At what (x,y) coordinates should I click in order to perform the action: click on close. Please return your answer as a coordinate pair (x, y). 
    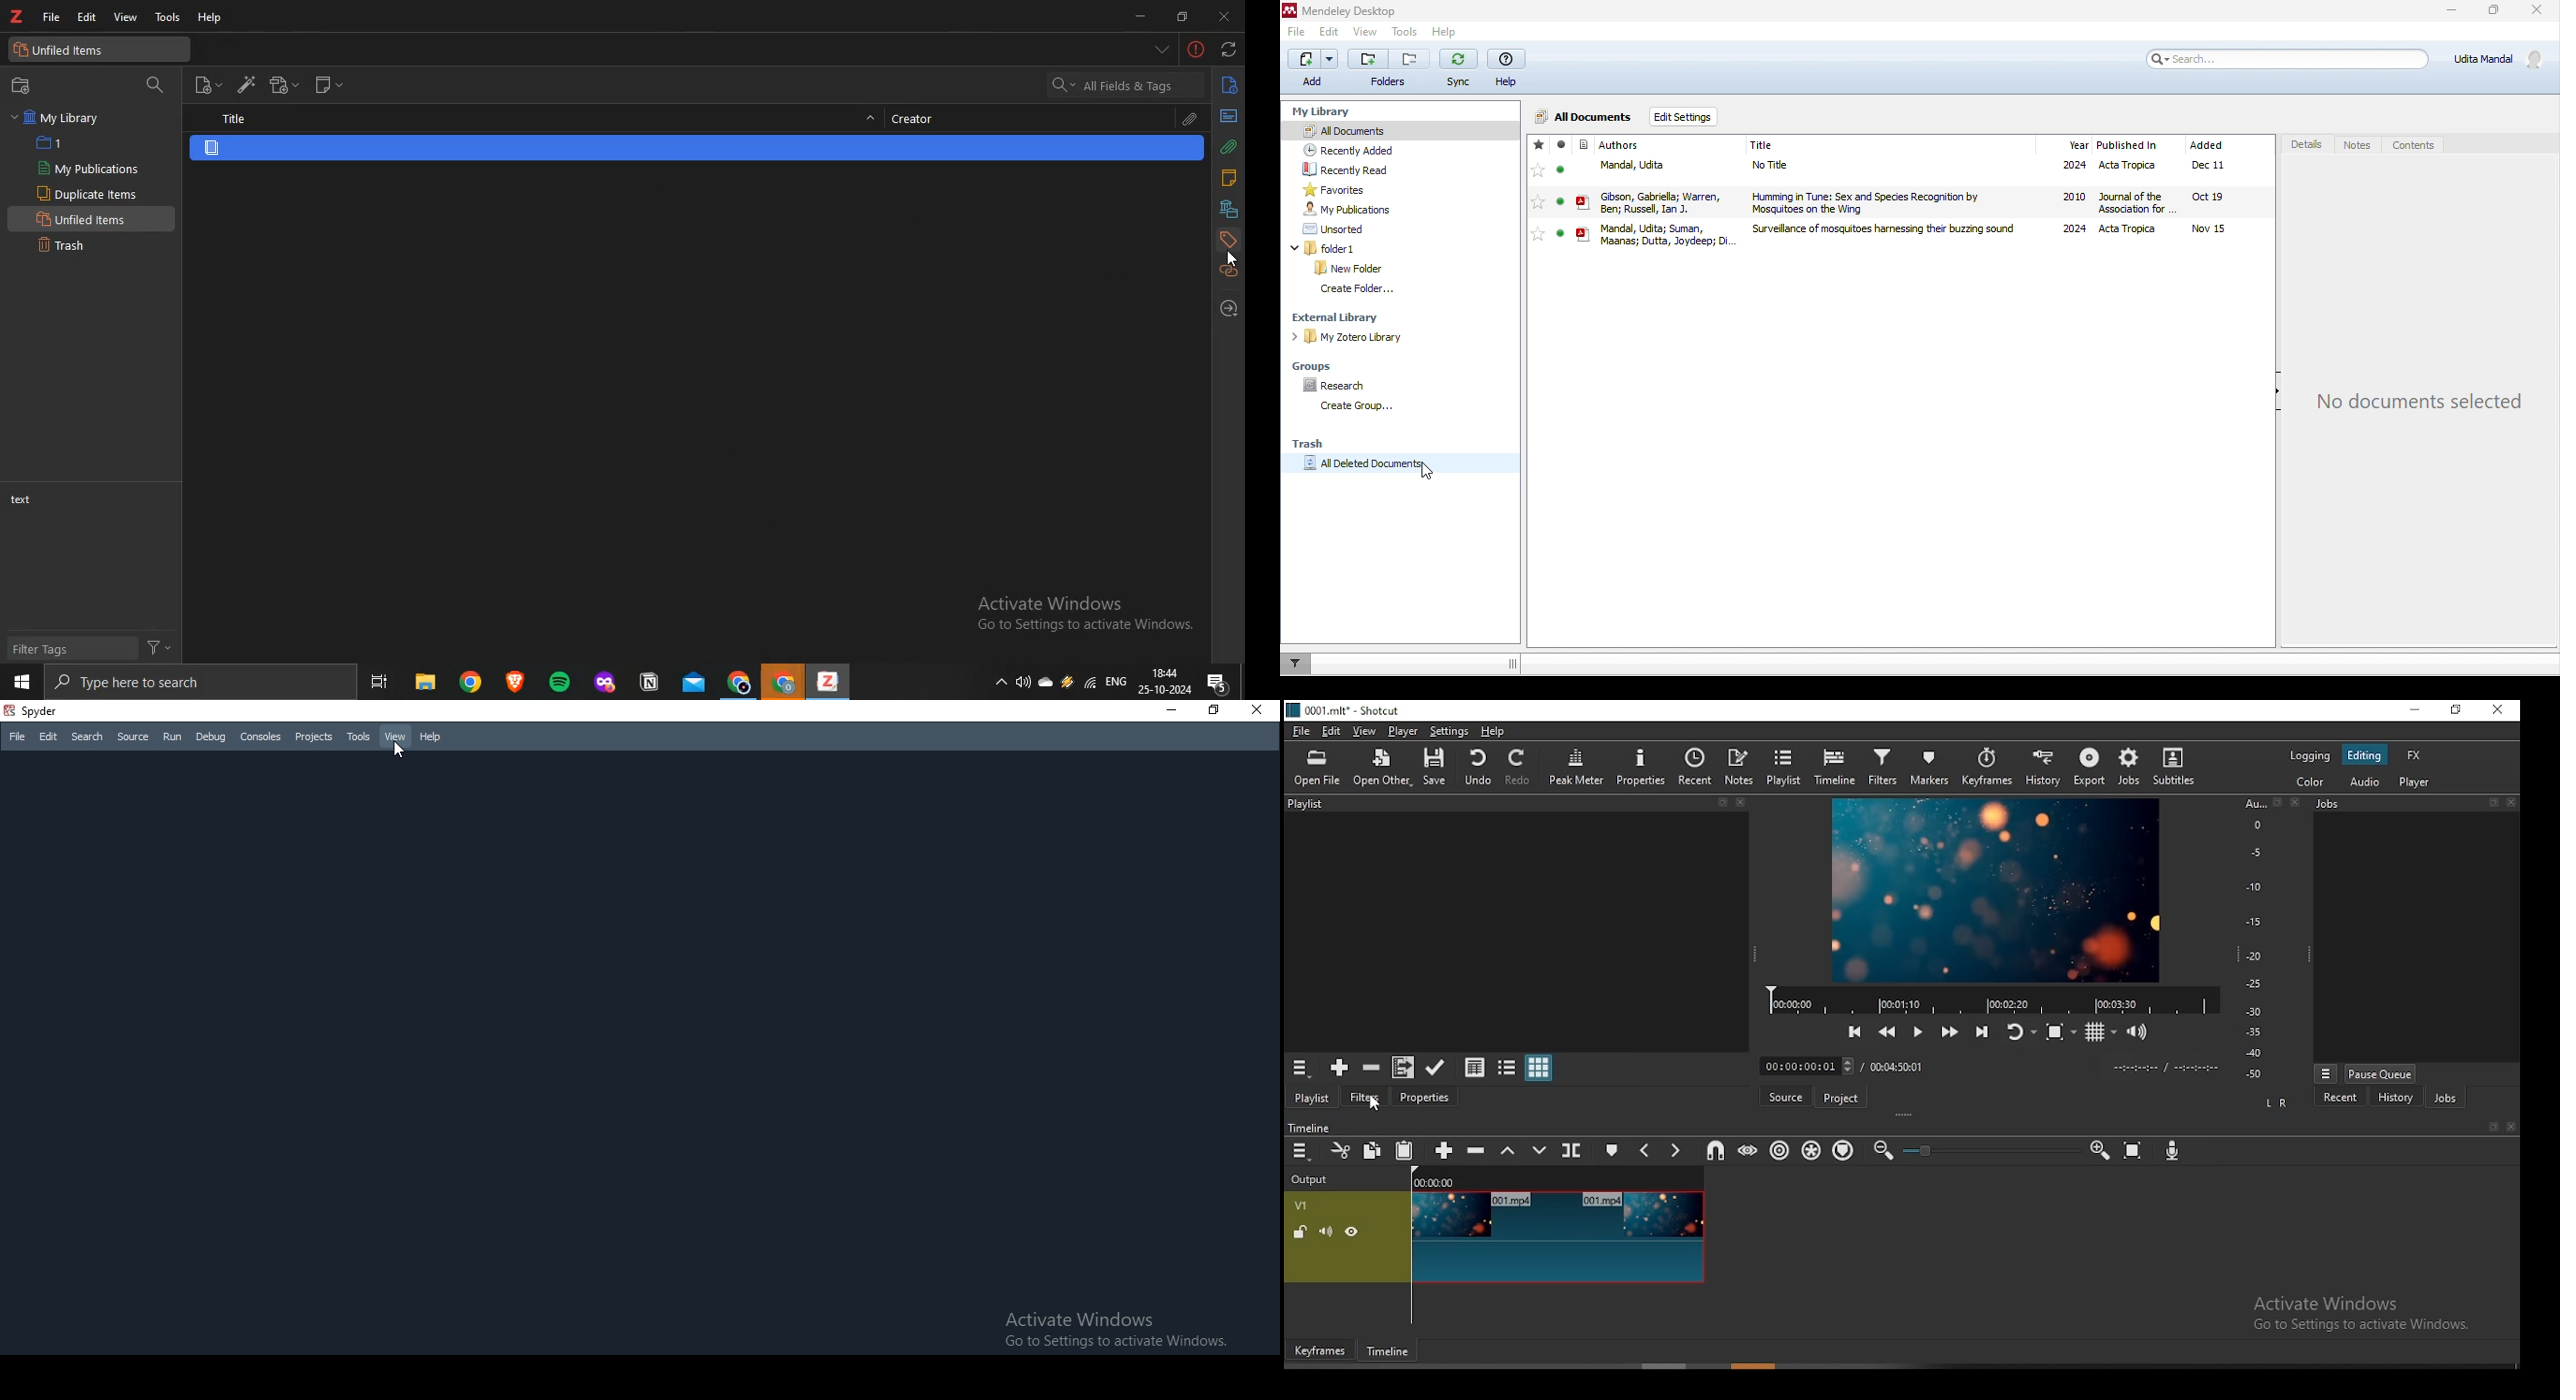
    Looking at the image, I should click on (2538, 9).